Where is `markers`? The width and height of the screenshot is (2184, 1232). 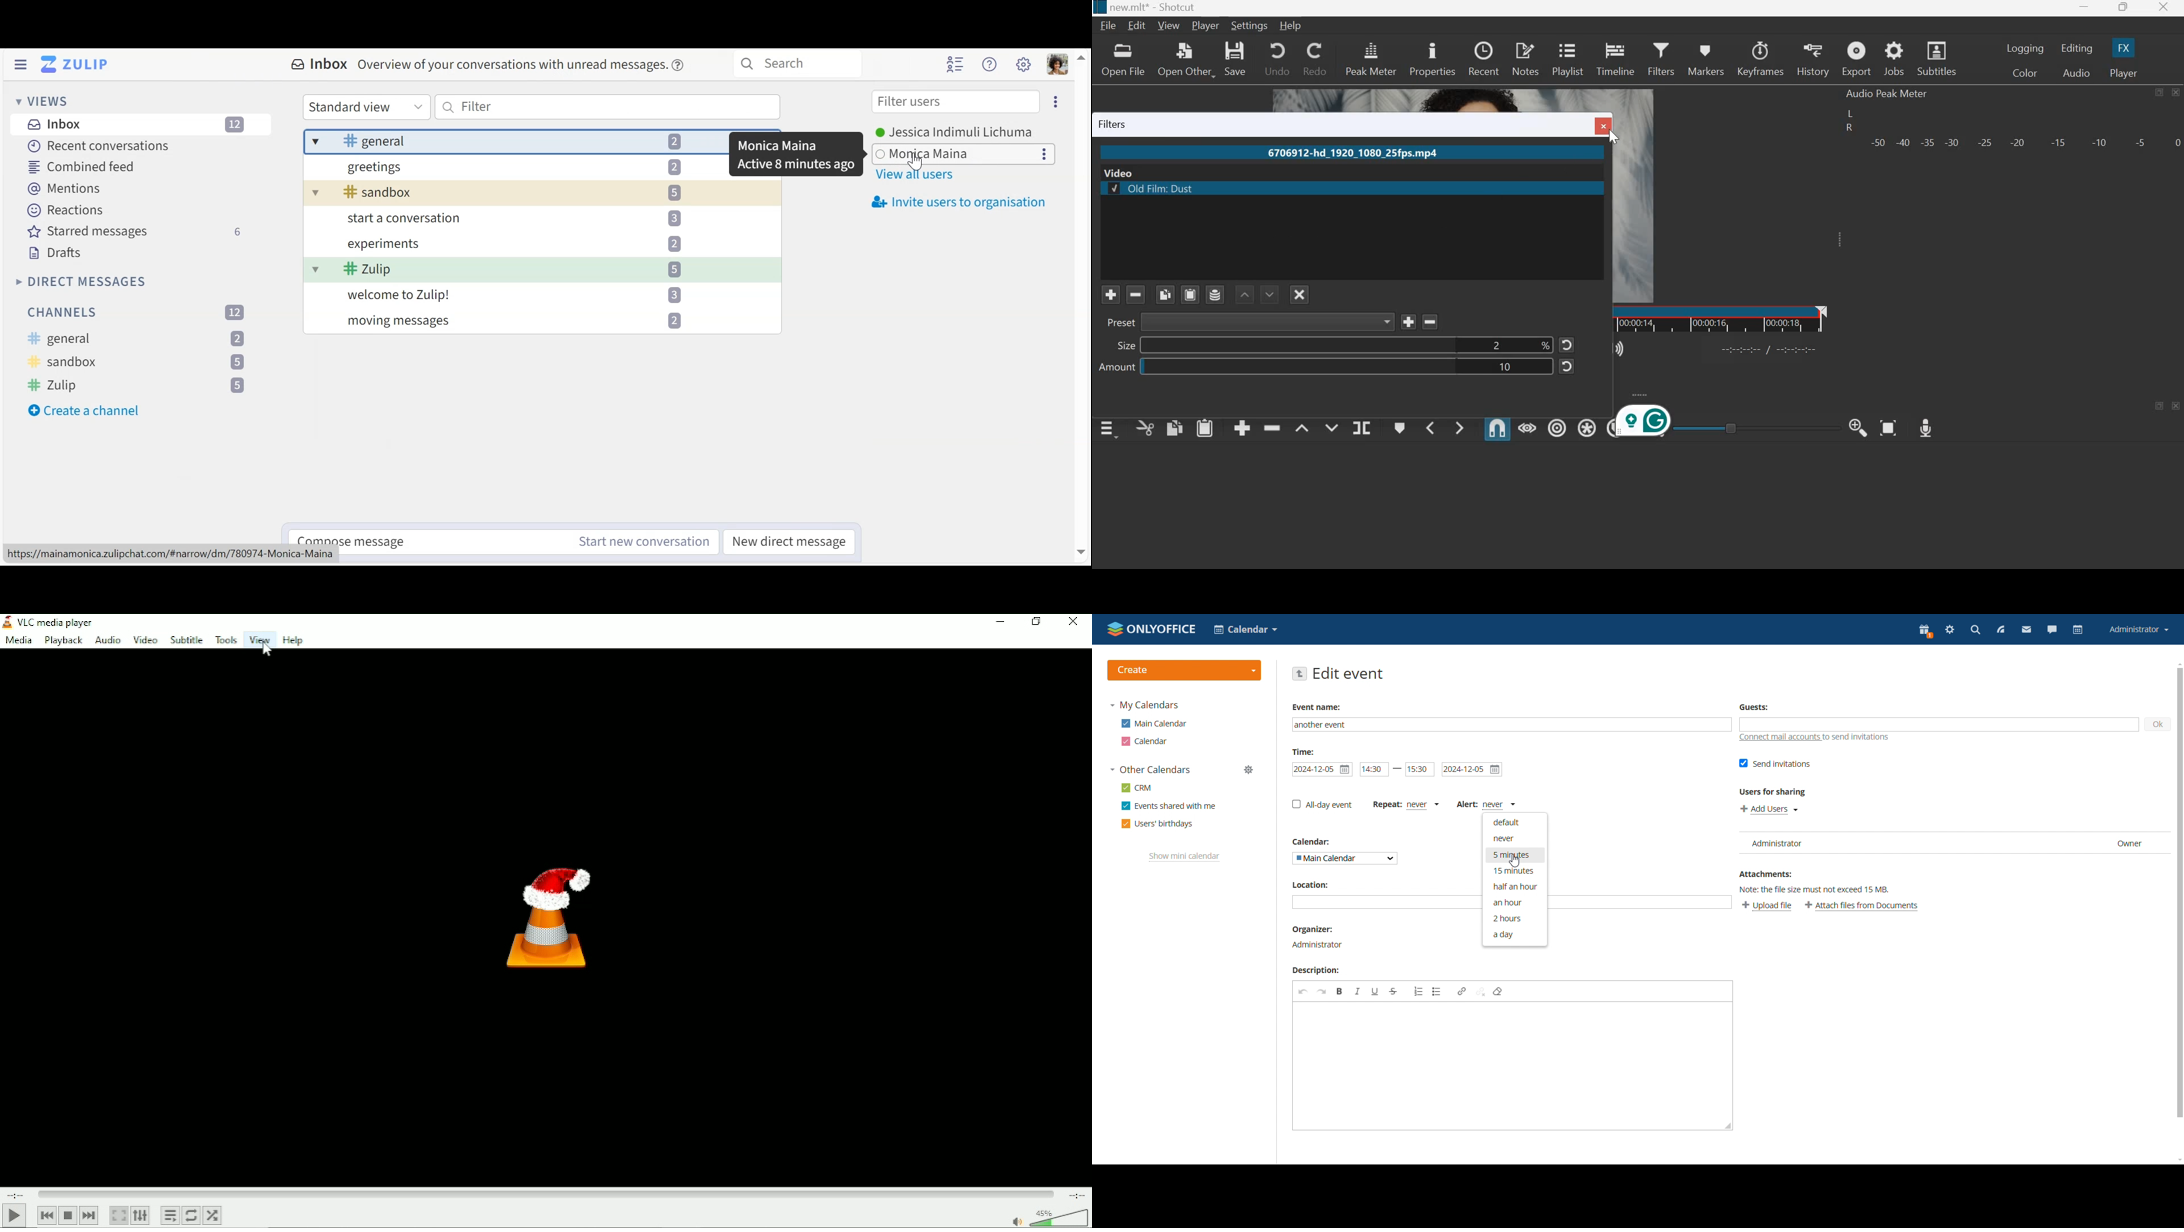 markers is located at coordinates (1705, 60).